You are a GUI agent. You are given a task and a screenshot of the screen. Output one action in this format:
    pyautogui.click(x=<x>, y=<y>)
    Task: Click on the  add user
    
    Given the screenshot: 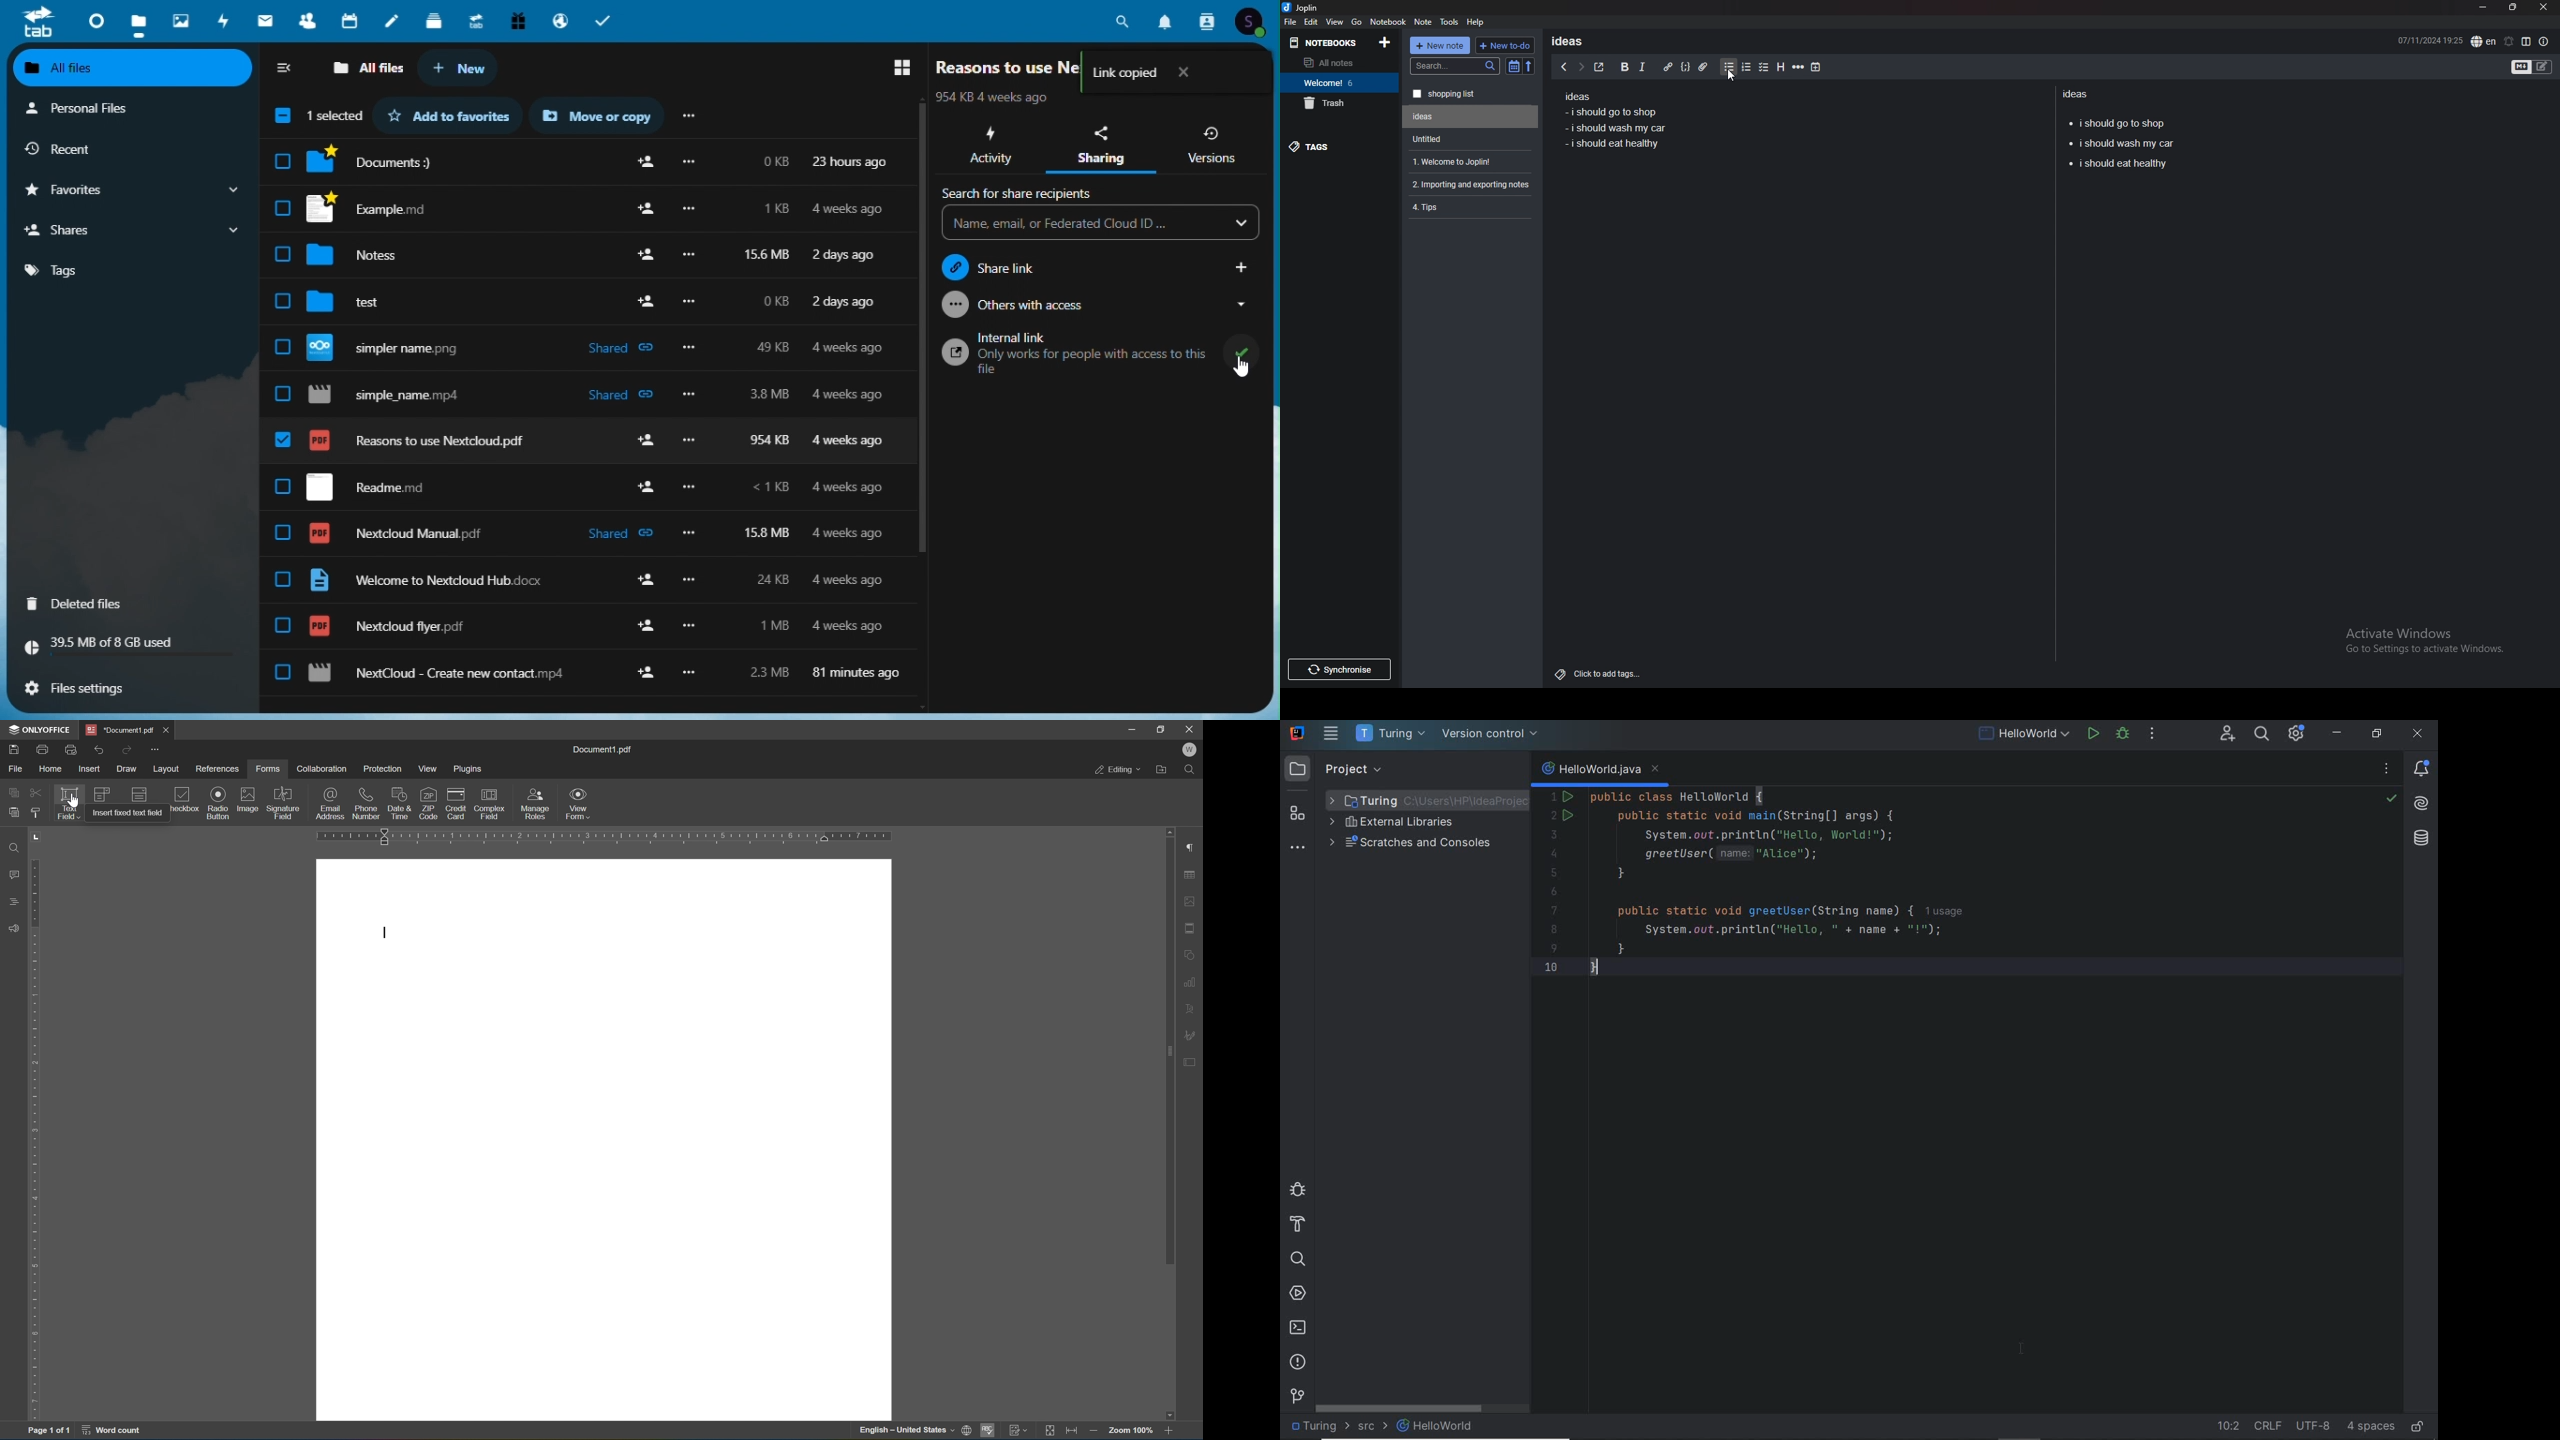 What is the action you would take?
    pyautogui.click(x=644, y=252)
    